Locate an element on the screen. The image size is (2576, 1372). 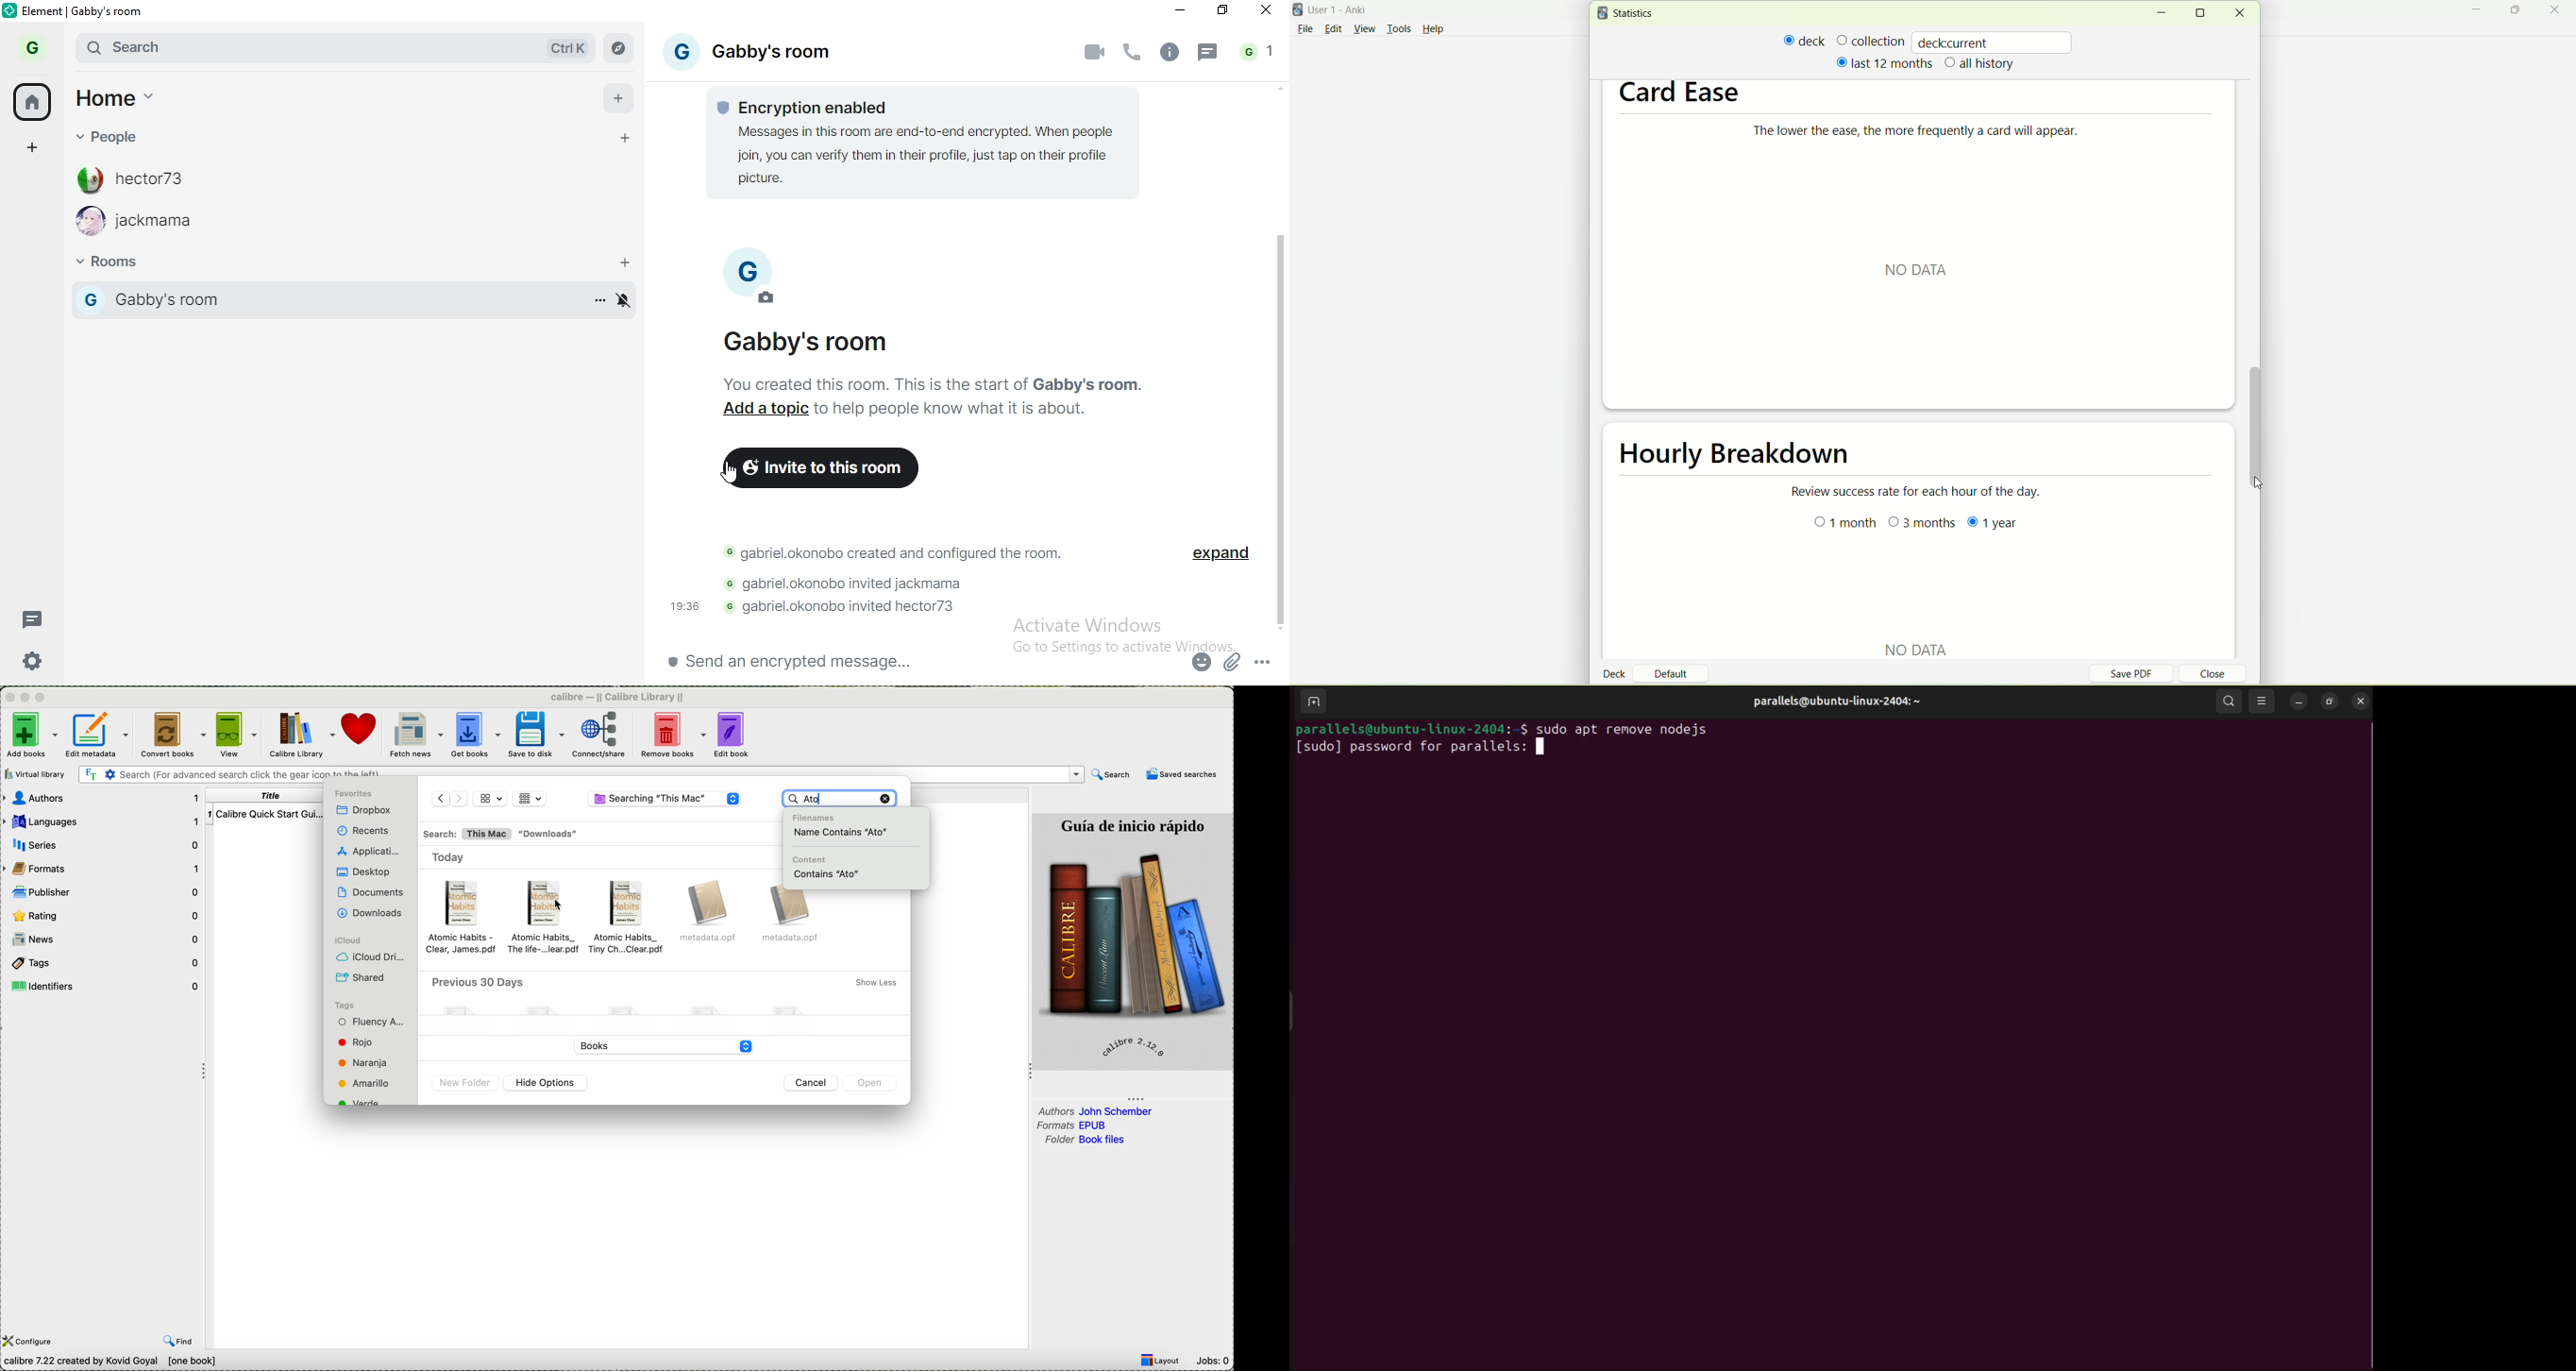
applications is located at coordinates (370, 852).